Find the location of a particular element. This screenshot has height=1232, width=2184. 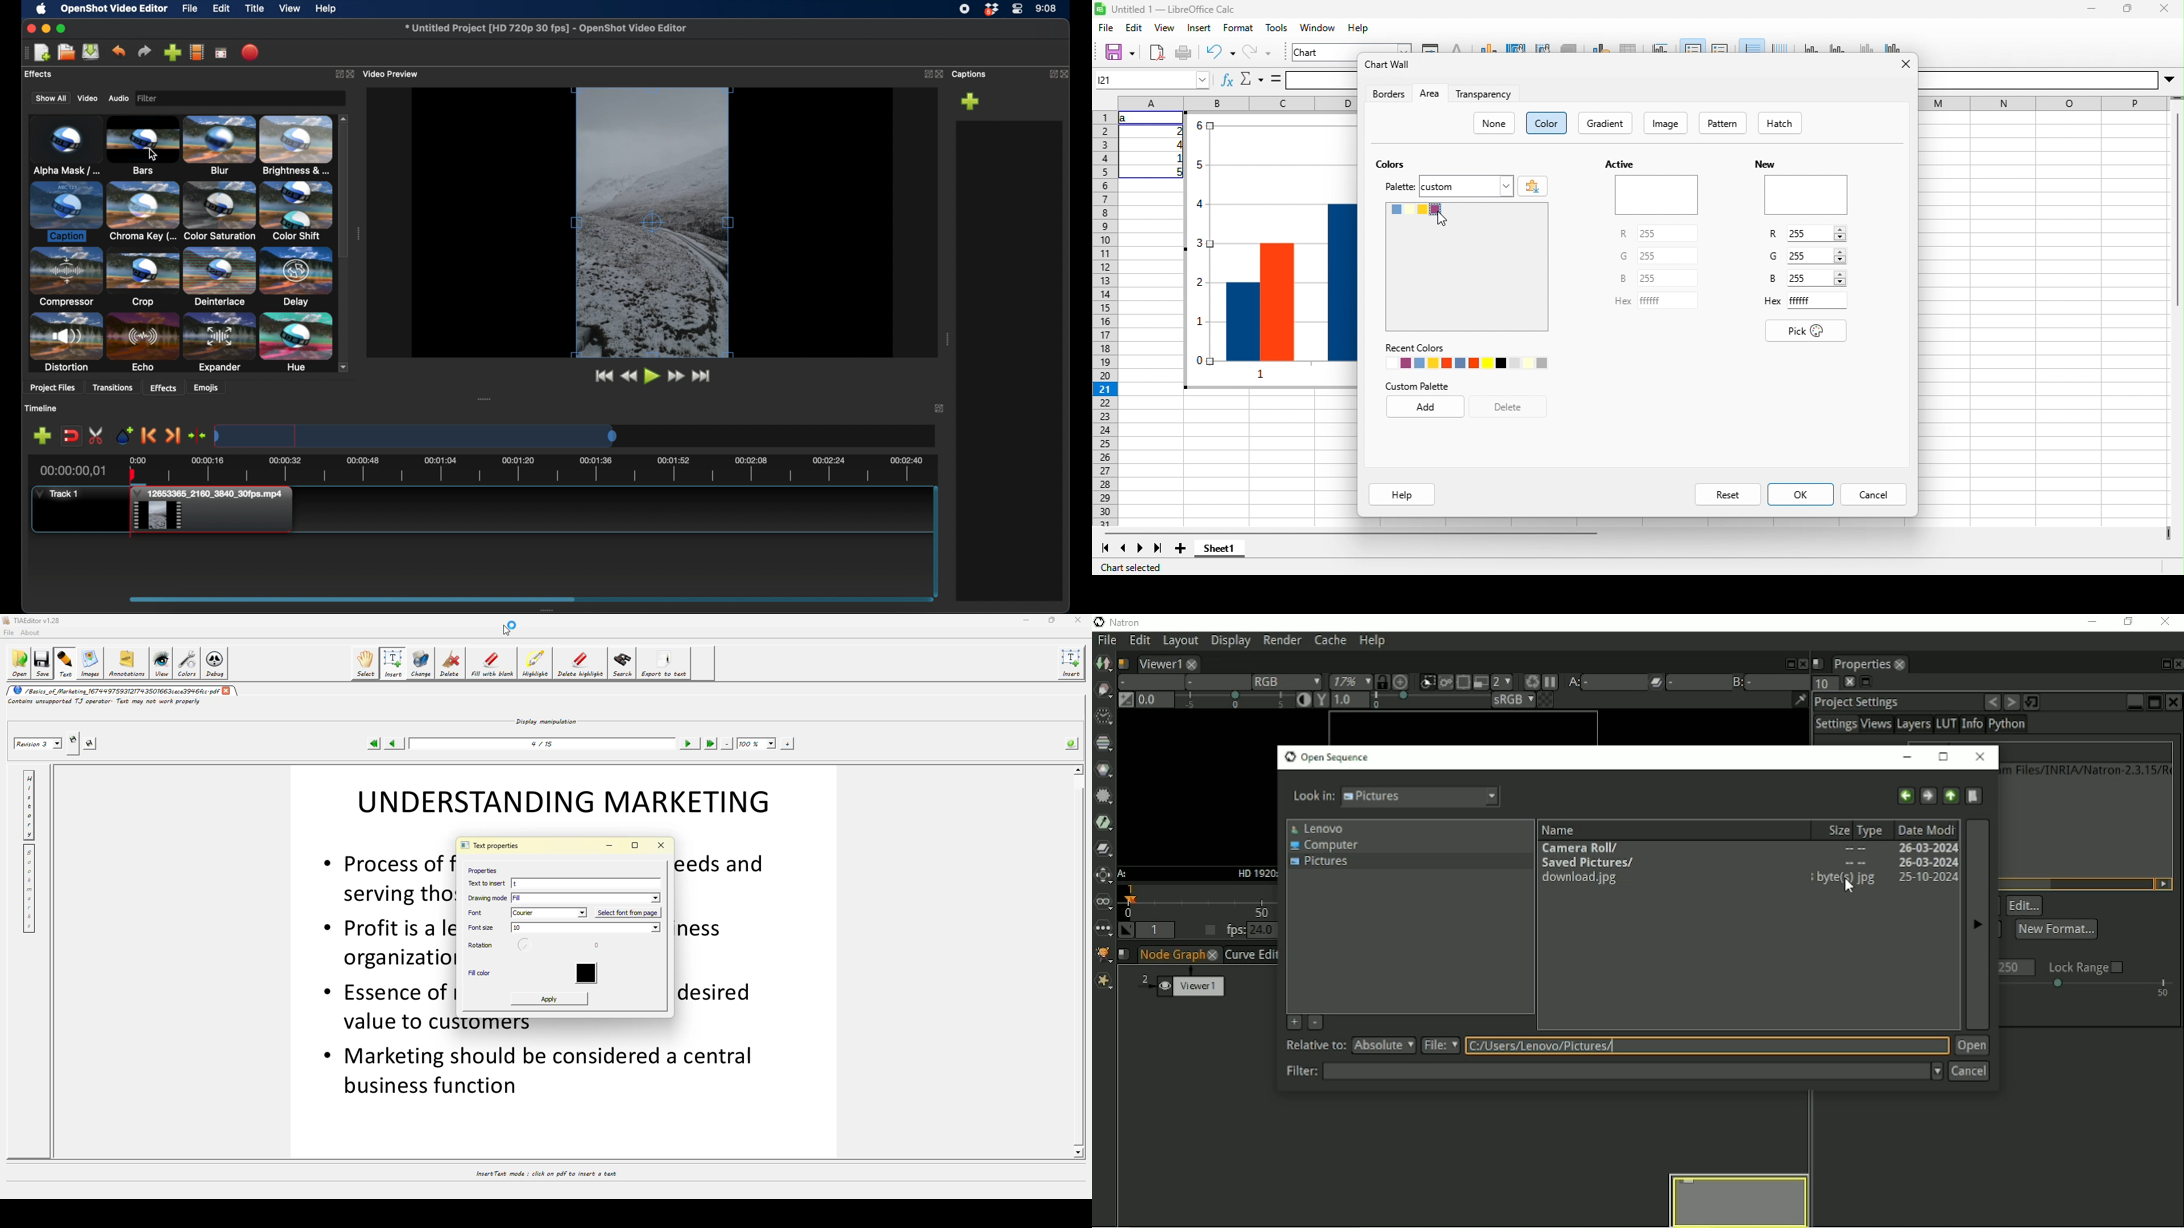

recently used colors is located at coordinates (1466, 363).